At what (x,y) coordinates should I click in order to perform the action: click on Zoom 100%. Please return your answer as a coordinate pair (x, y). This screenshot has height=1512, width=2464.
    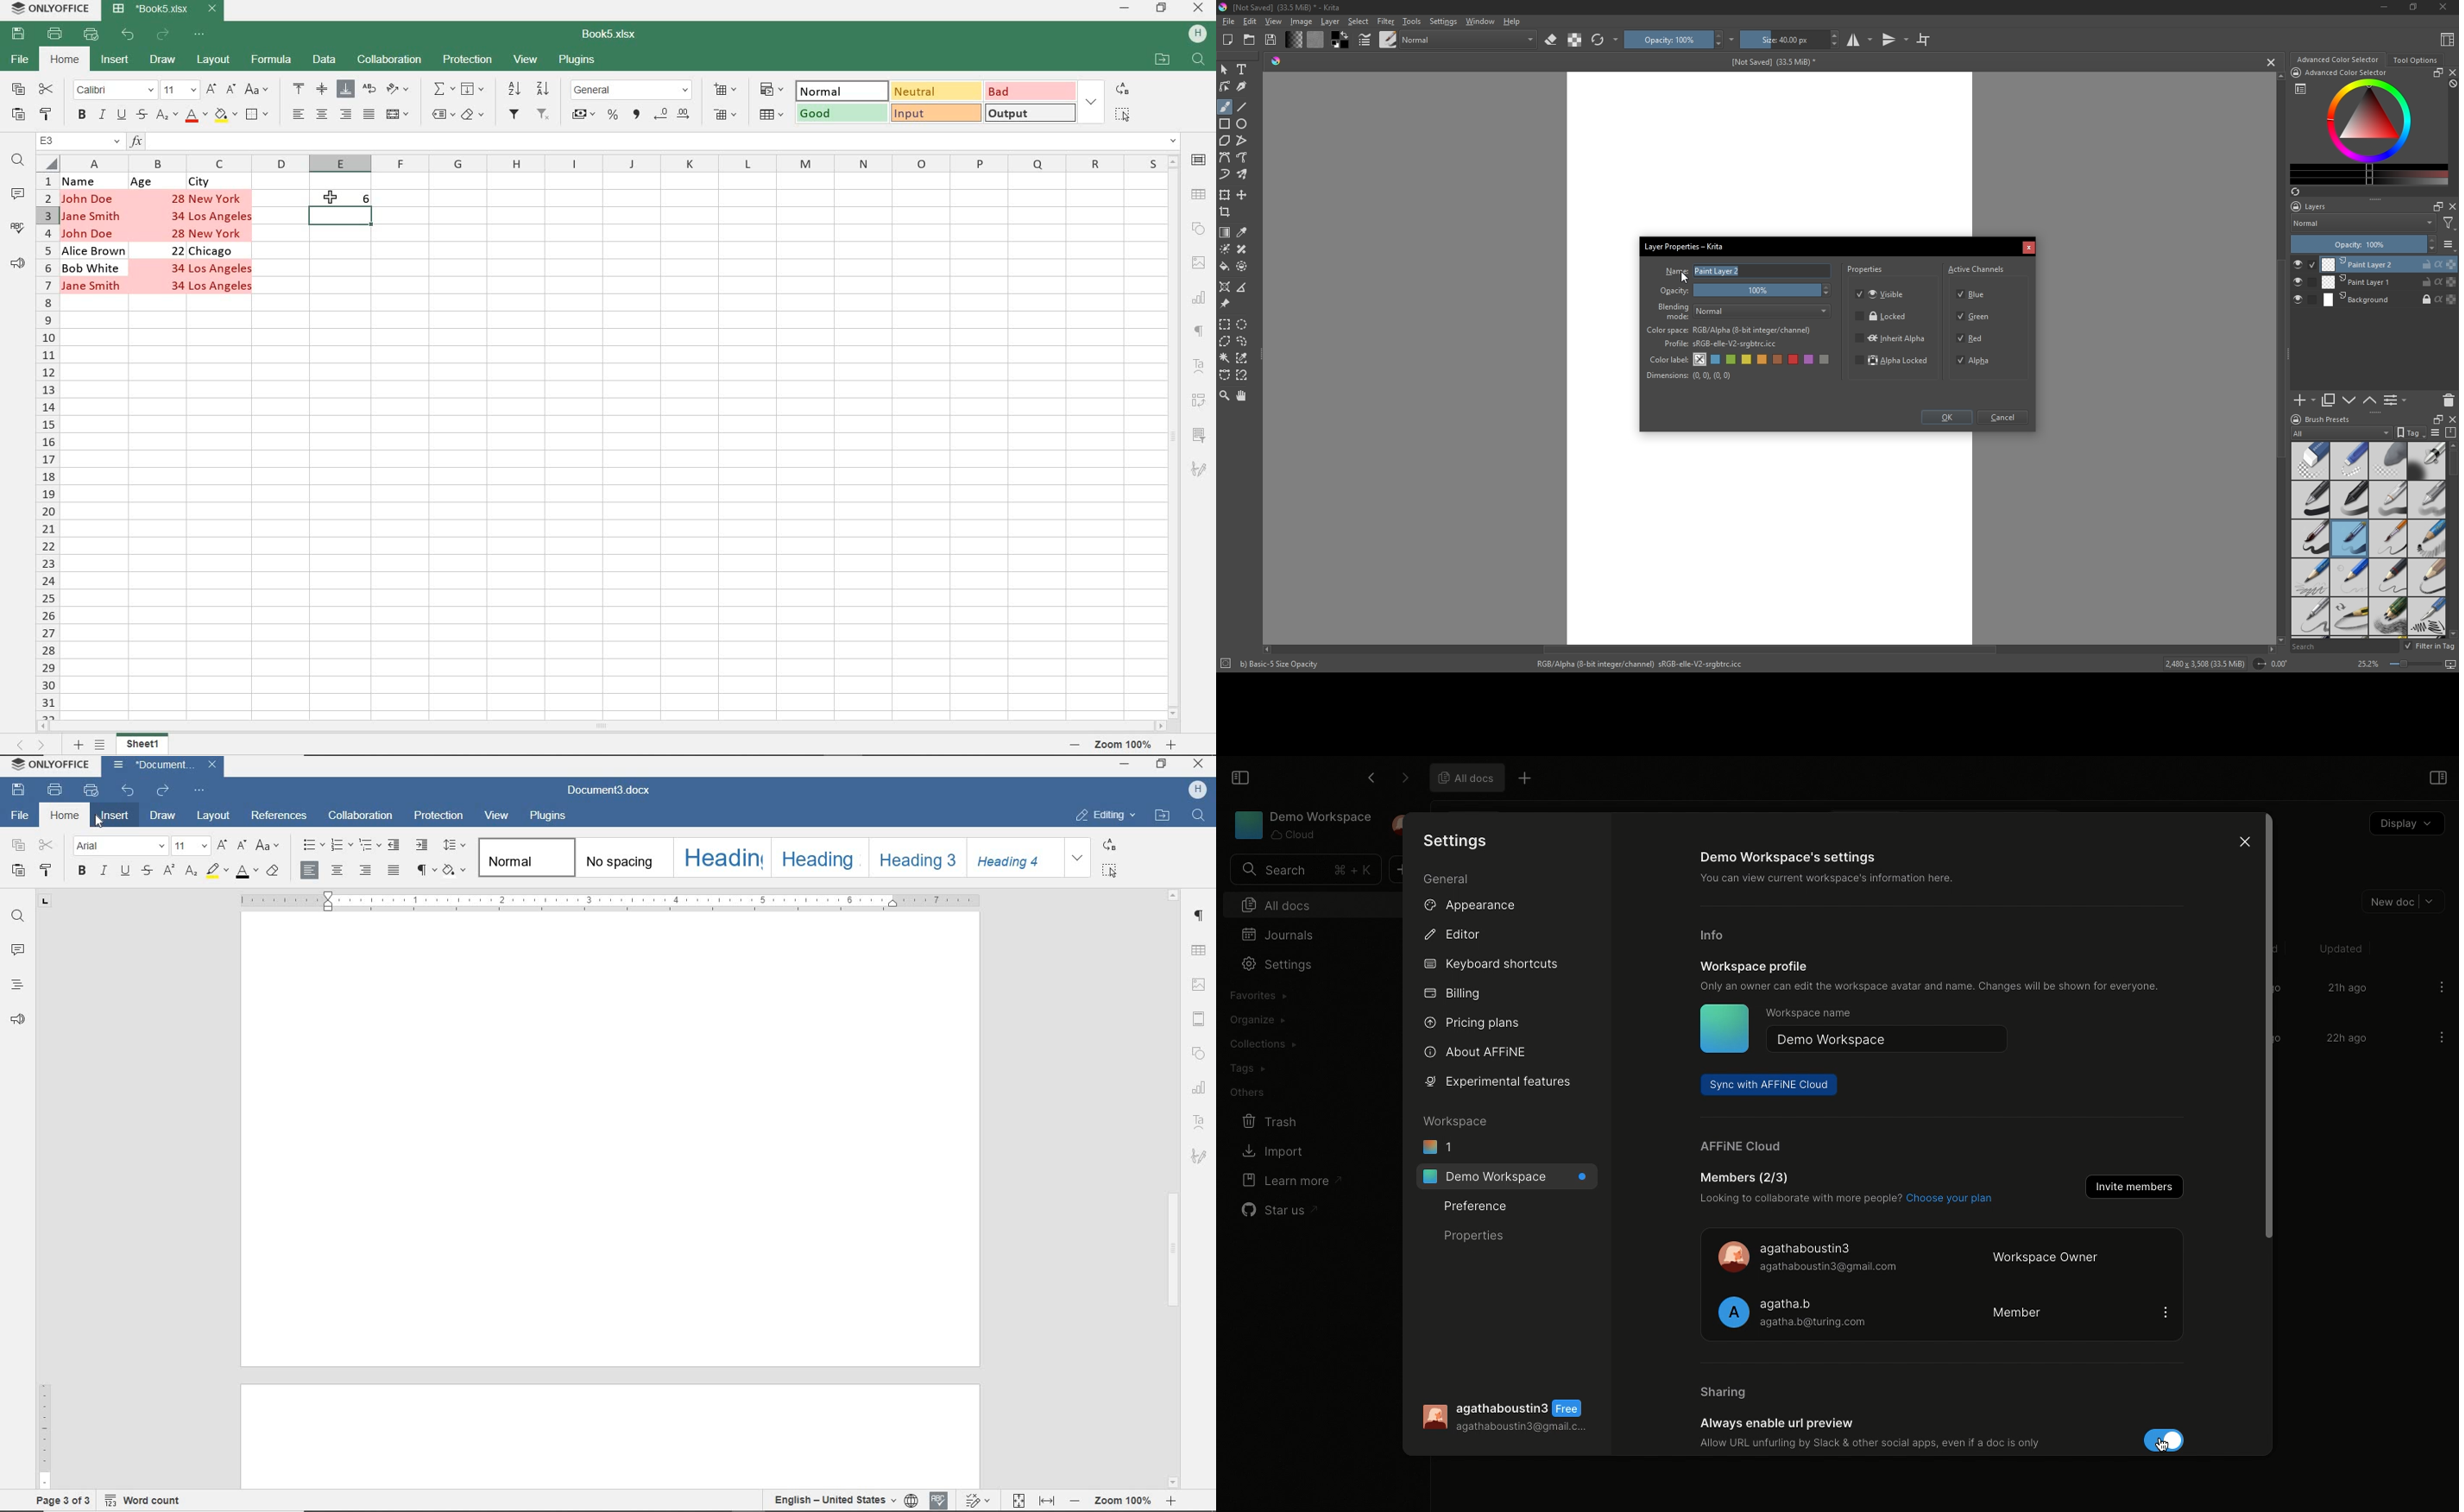
    Looking at the image, I should click on (1123, 1500).